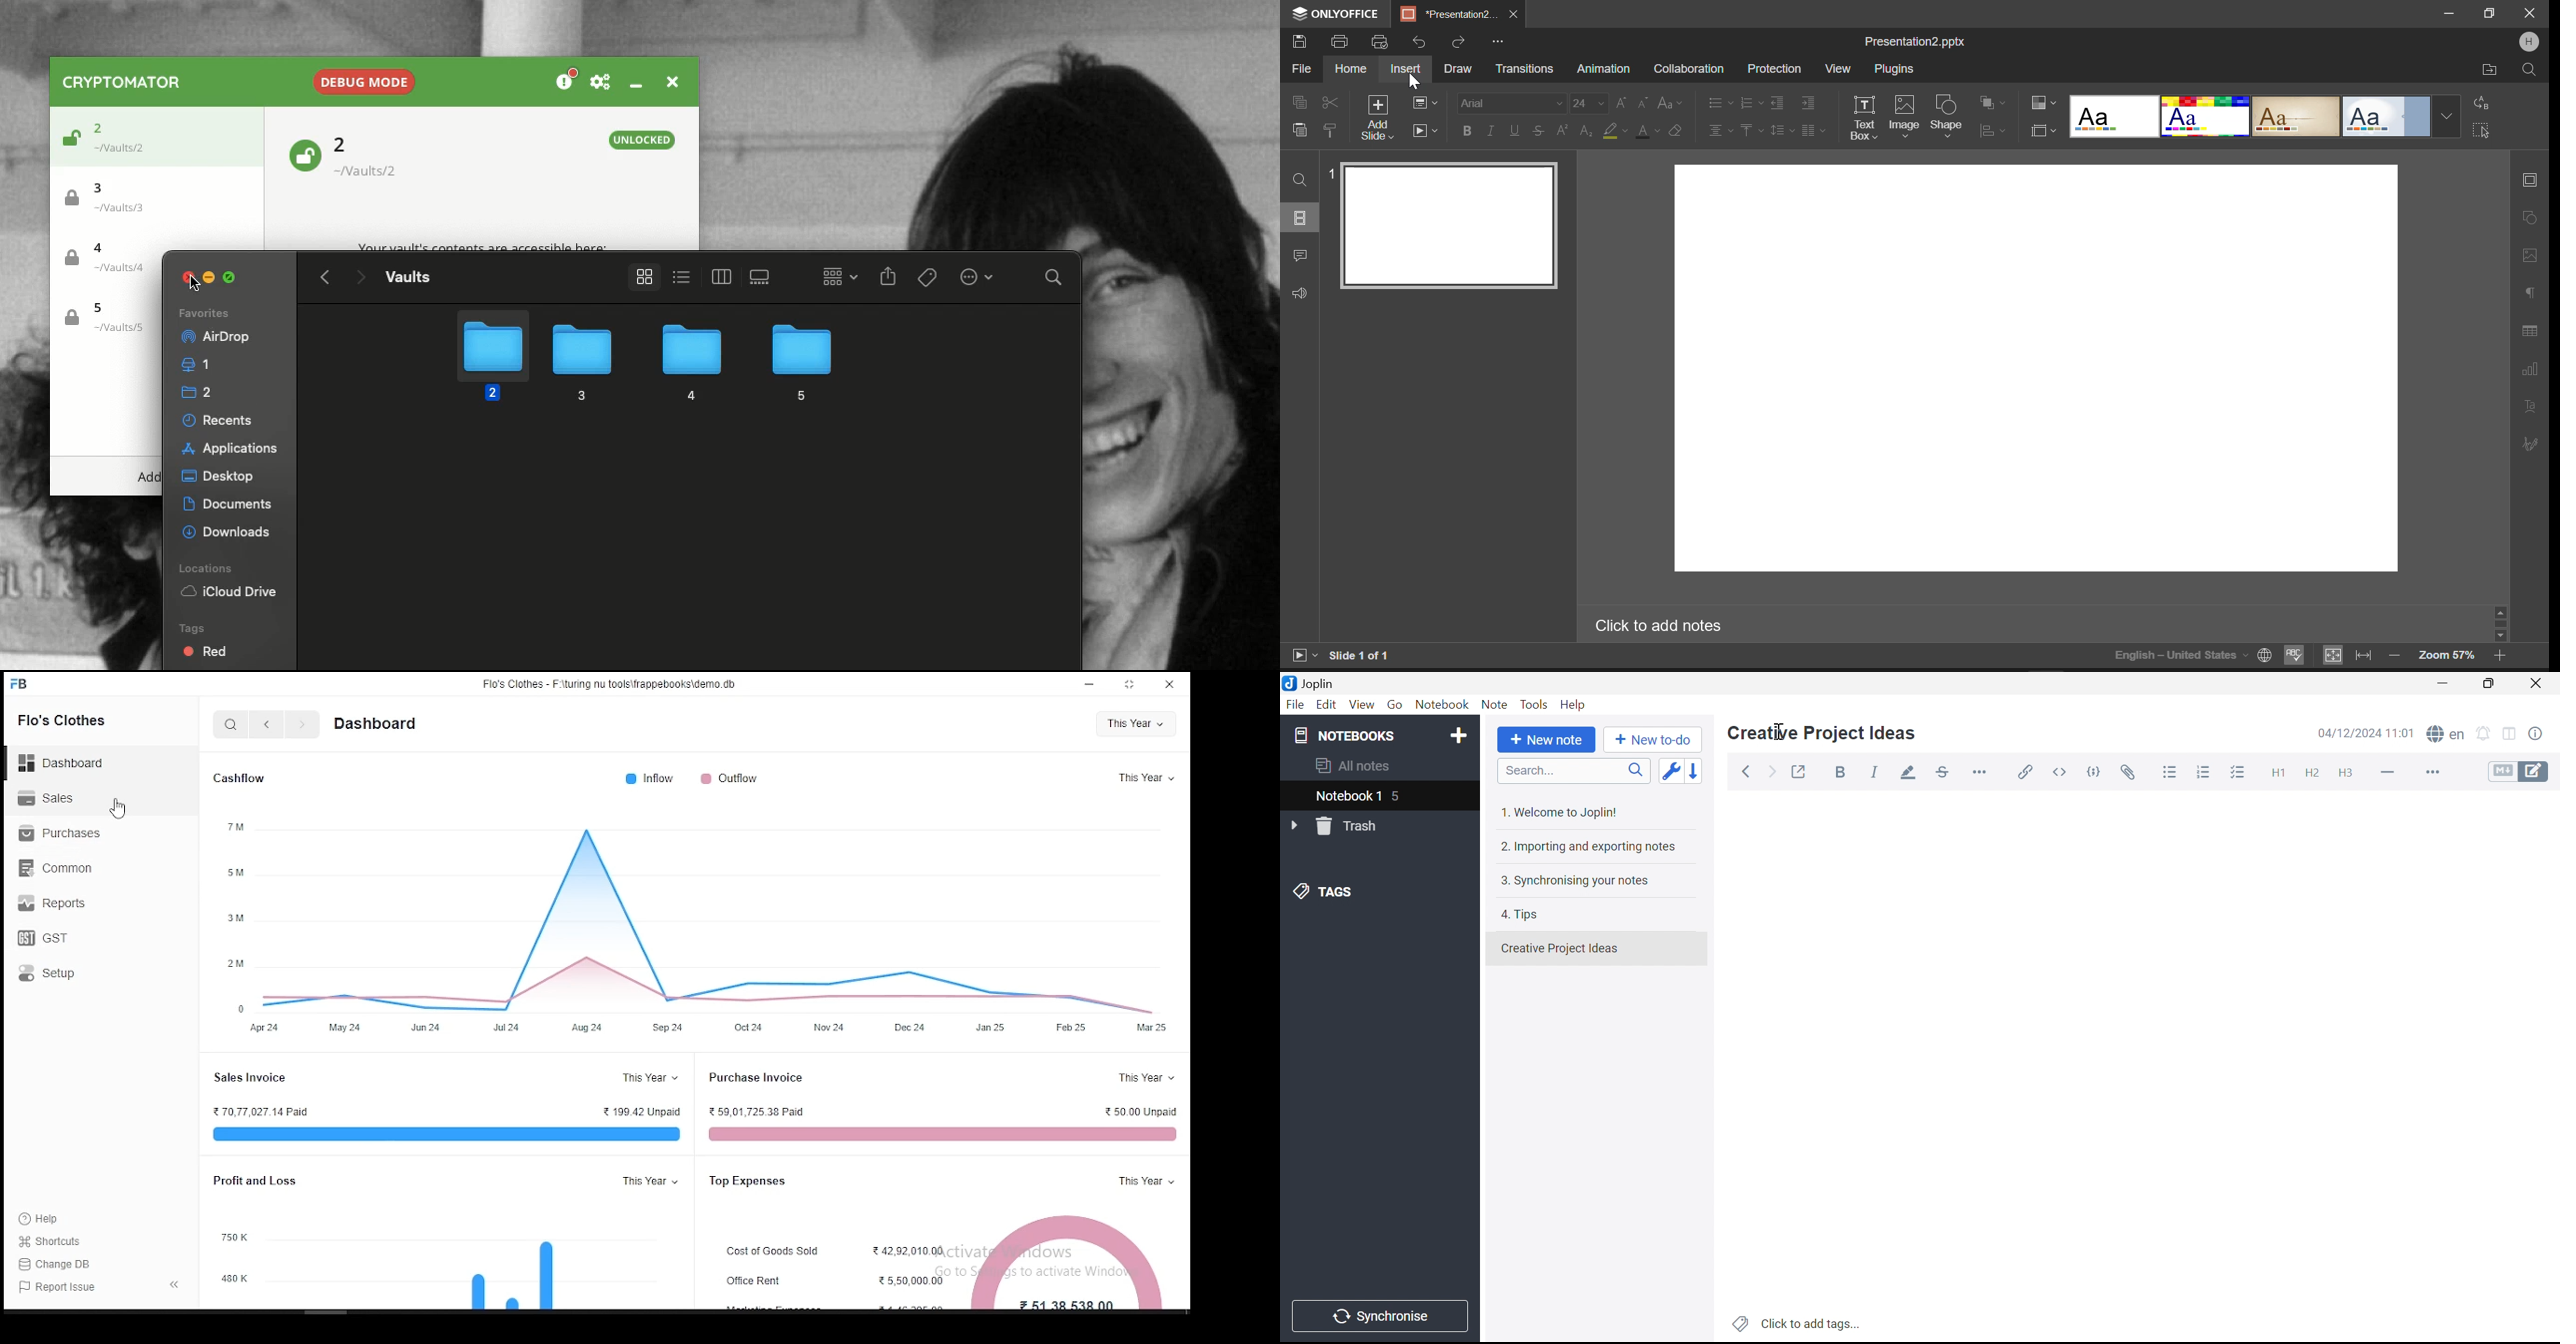  Describe the element at coordinates (2495, 685) in the screenshot. I see `Restore Down` at that location.